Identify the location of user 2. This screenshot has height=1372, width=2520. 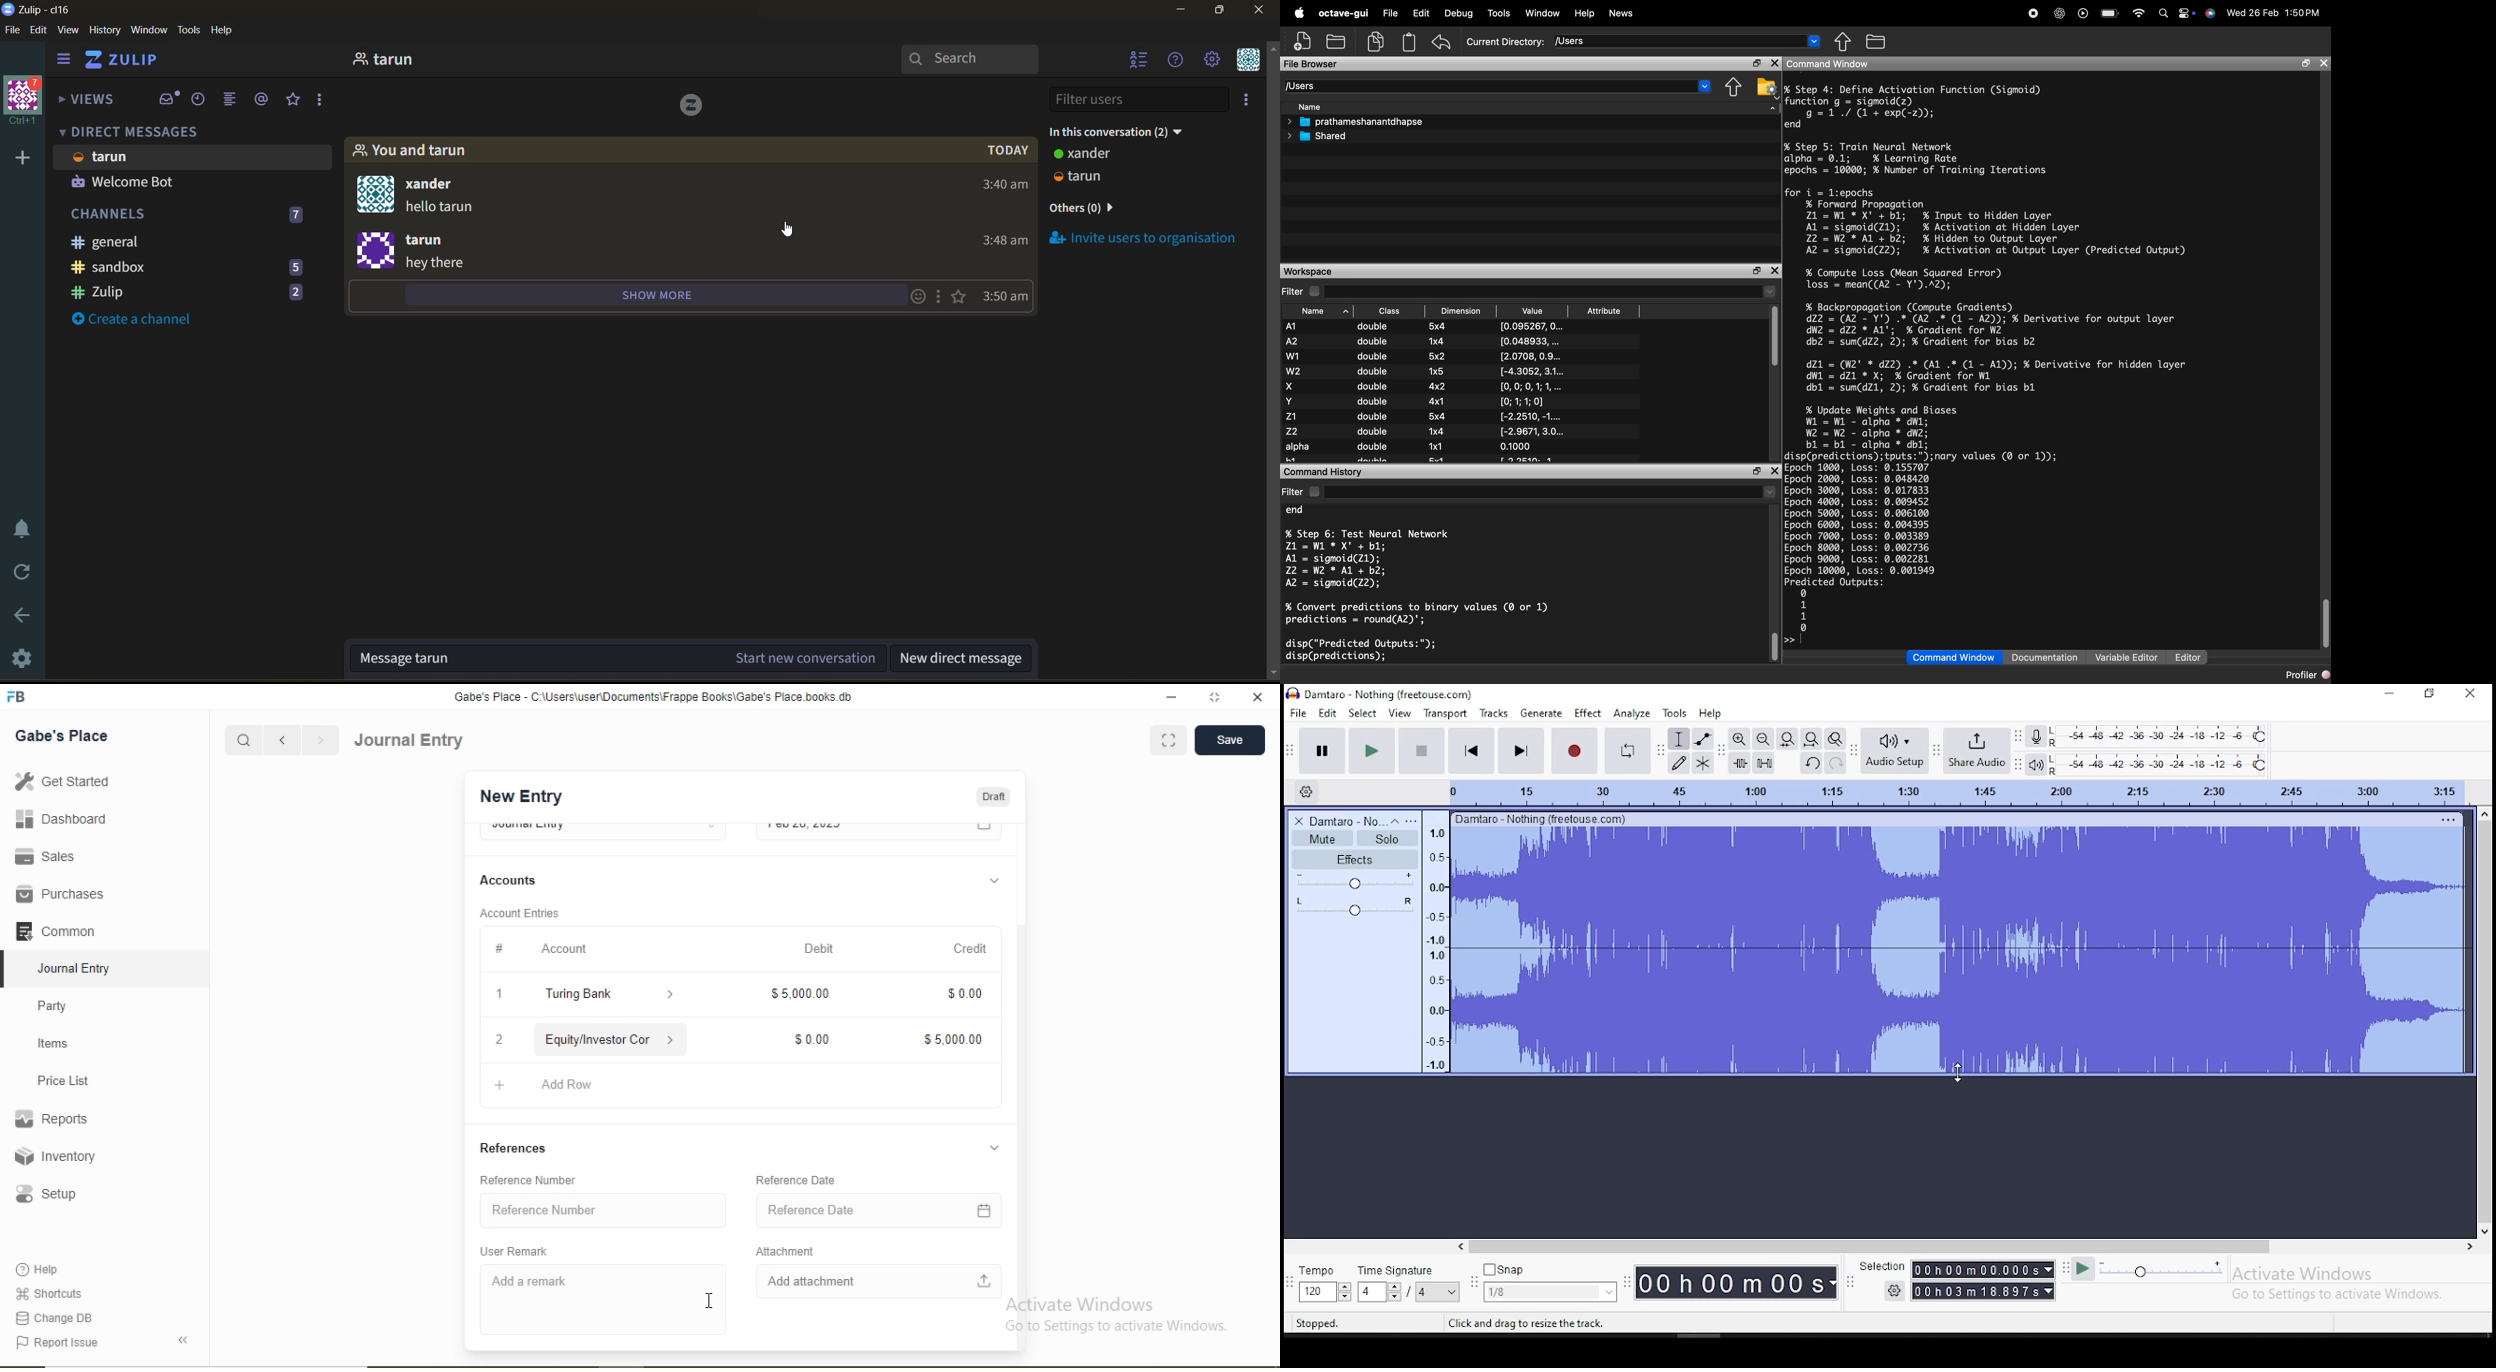
(1088, 178).